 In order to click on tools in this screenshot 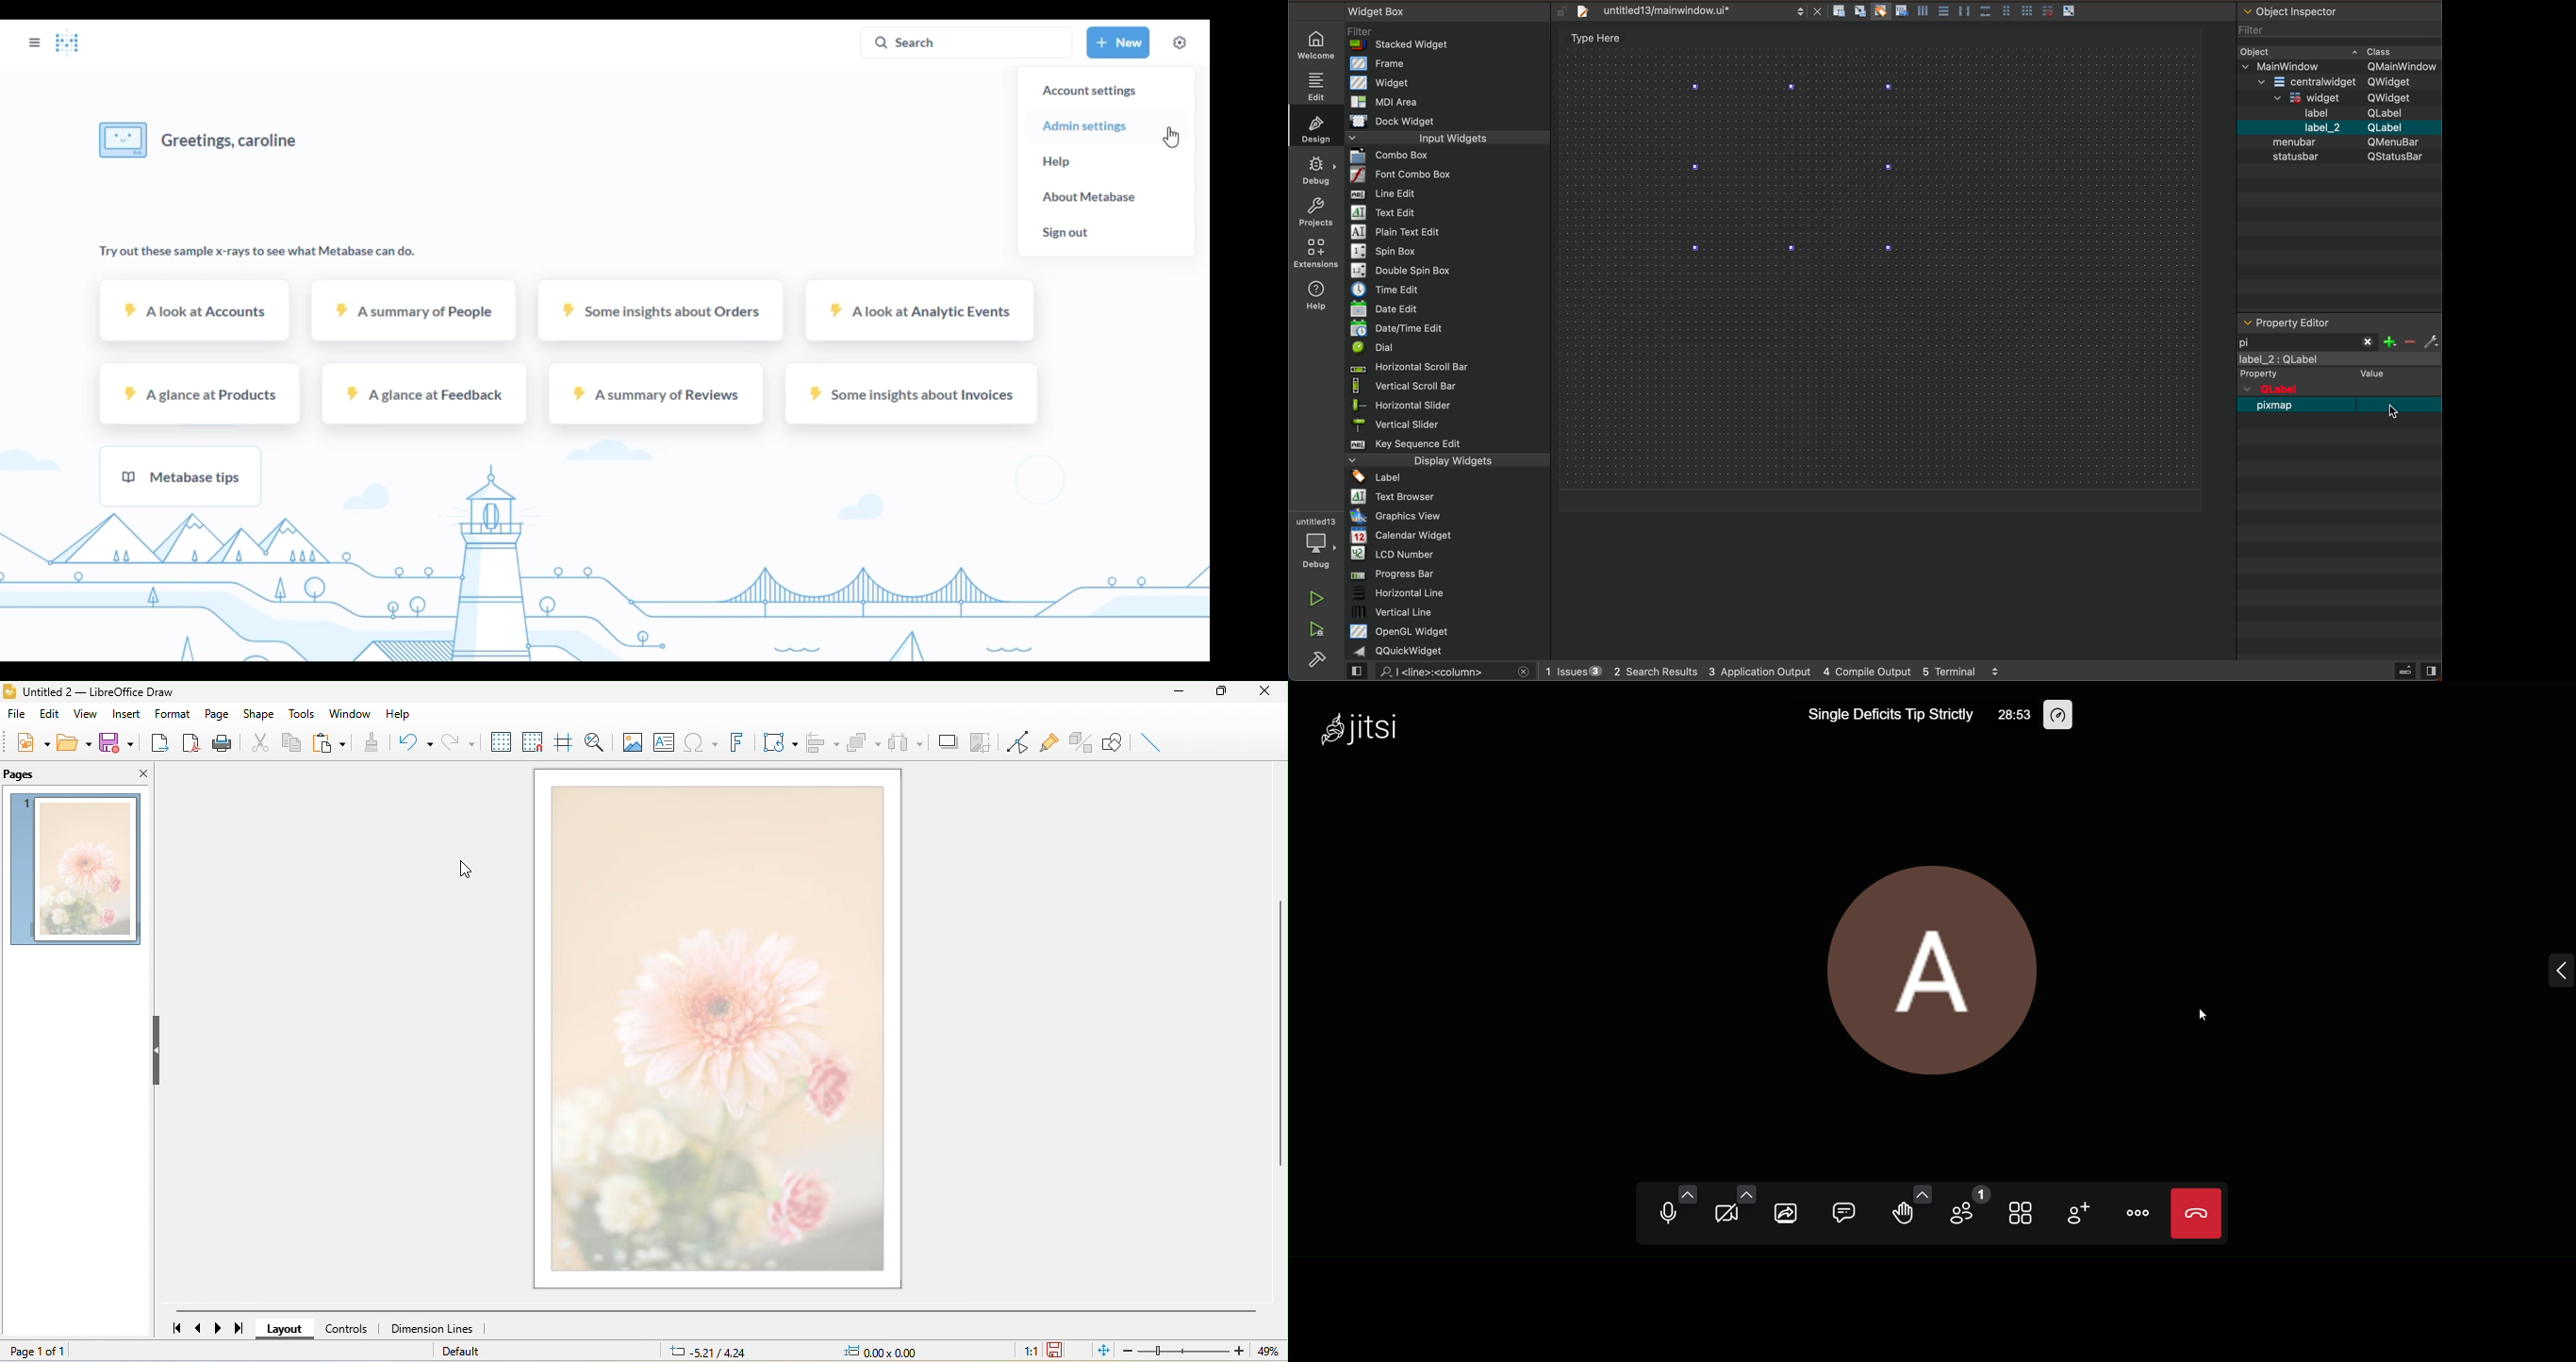, I will do `click(303, 711)`.